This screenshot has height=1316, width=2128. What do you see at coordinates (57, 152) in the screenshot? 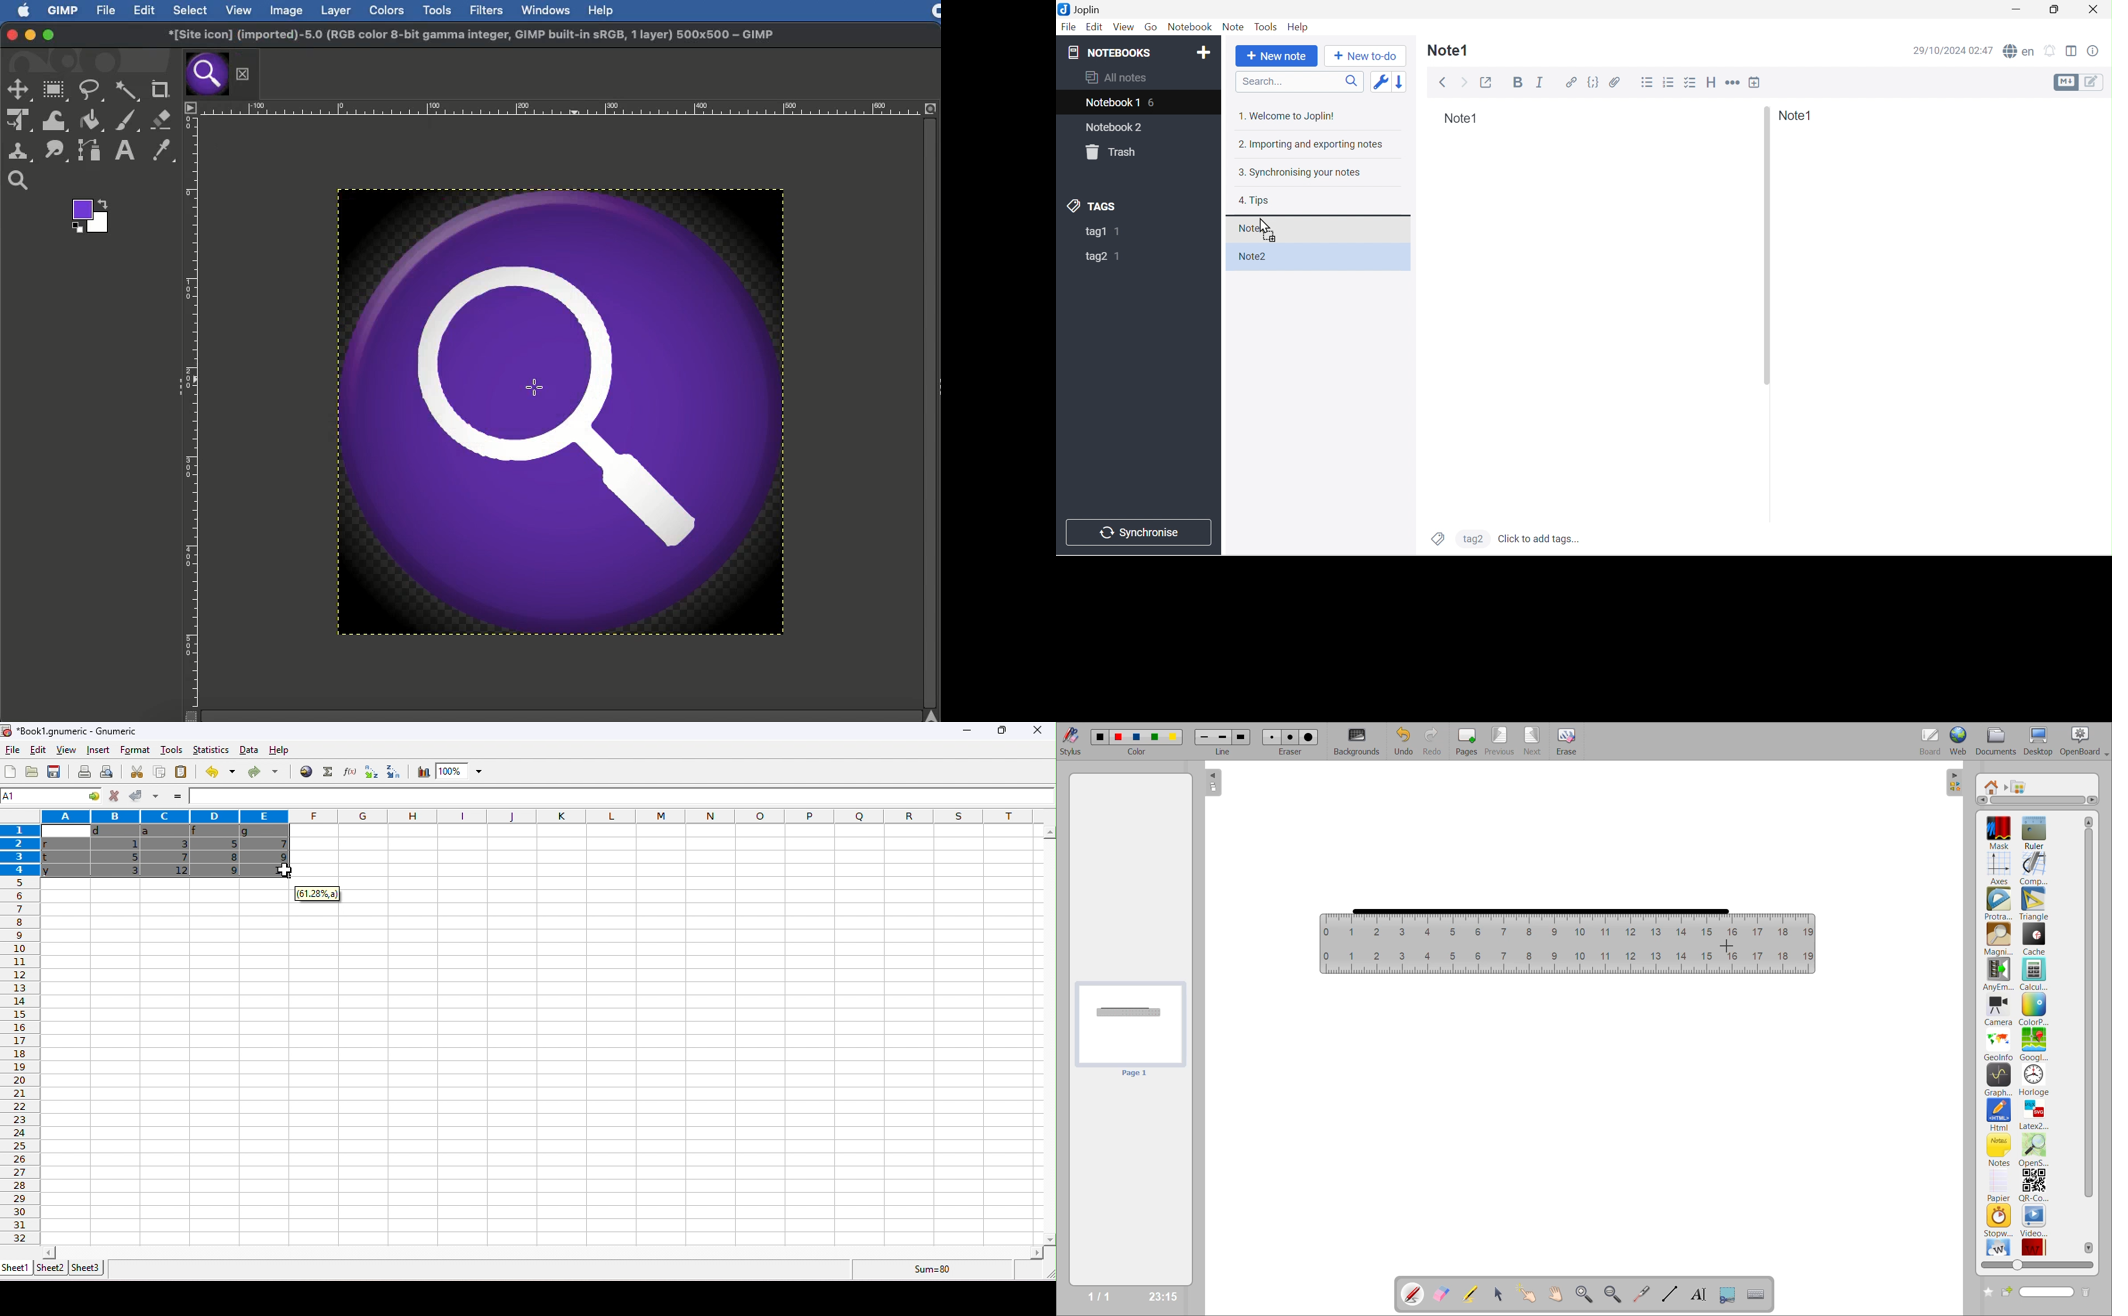
I see `Smudge tool` at bounding box center [57, 152].